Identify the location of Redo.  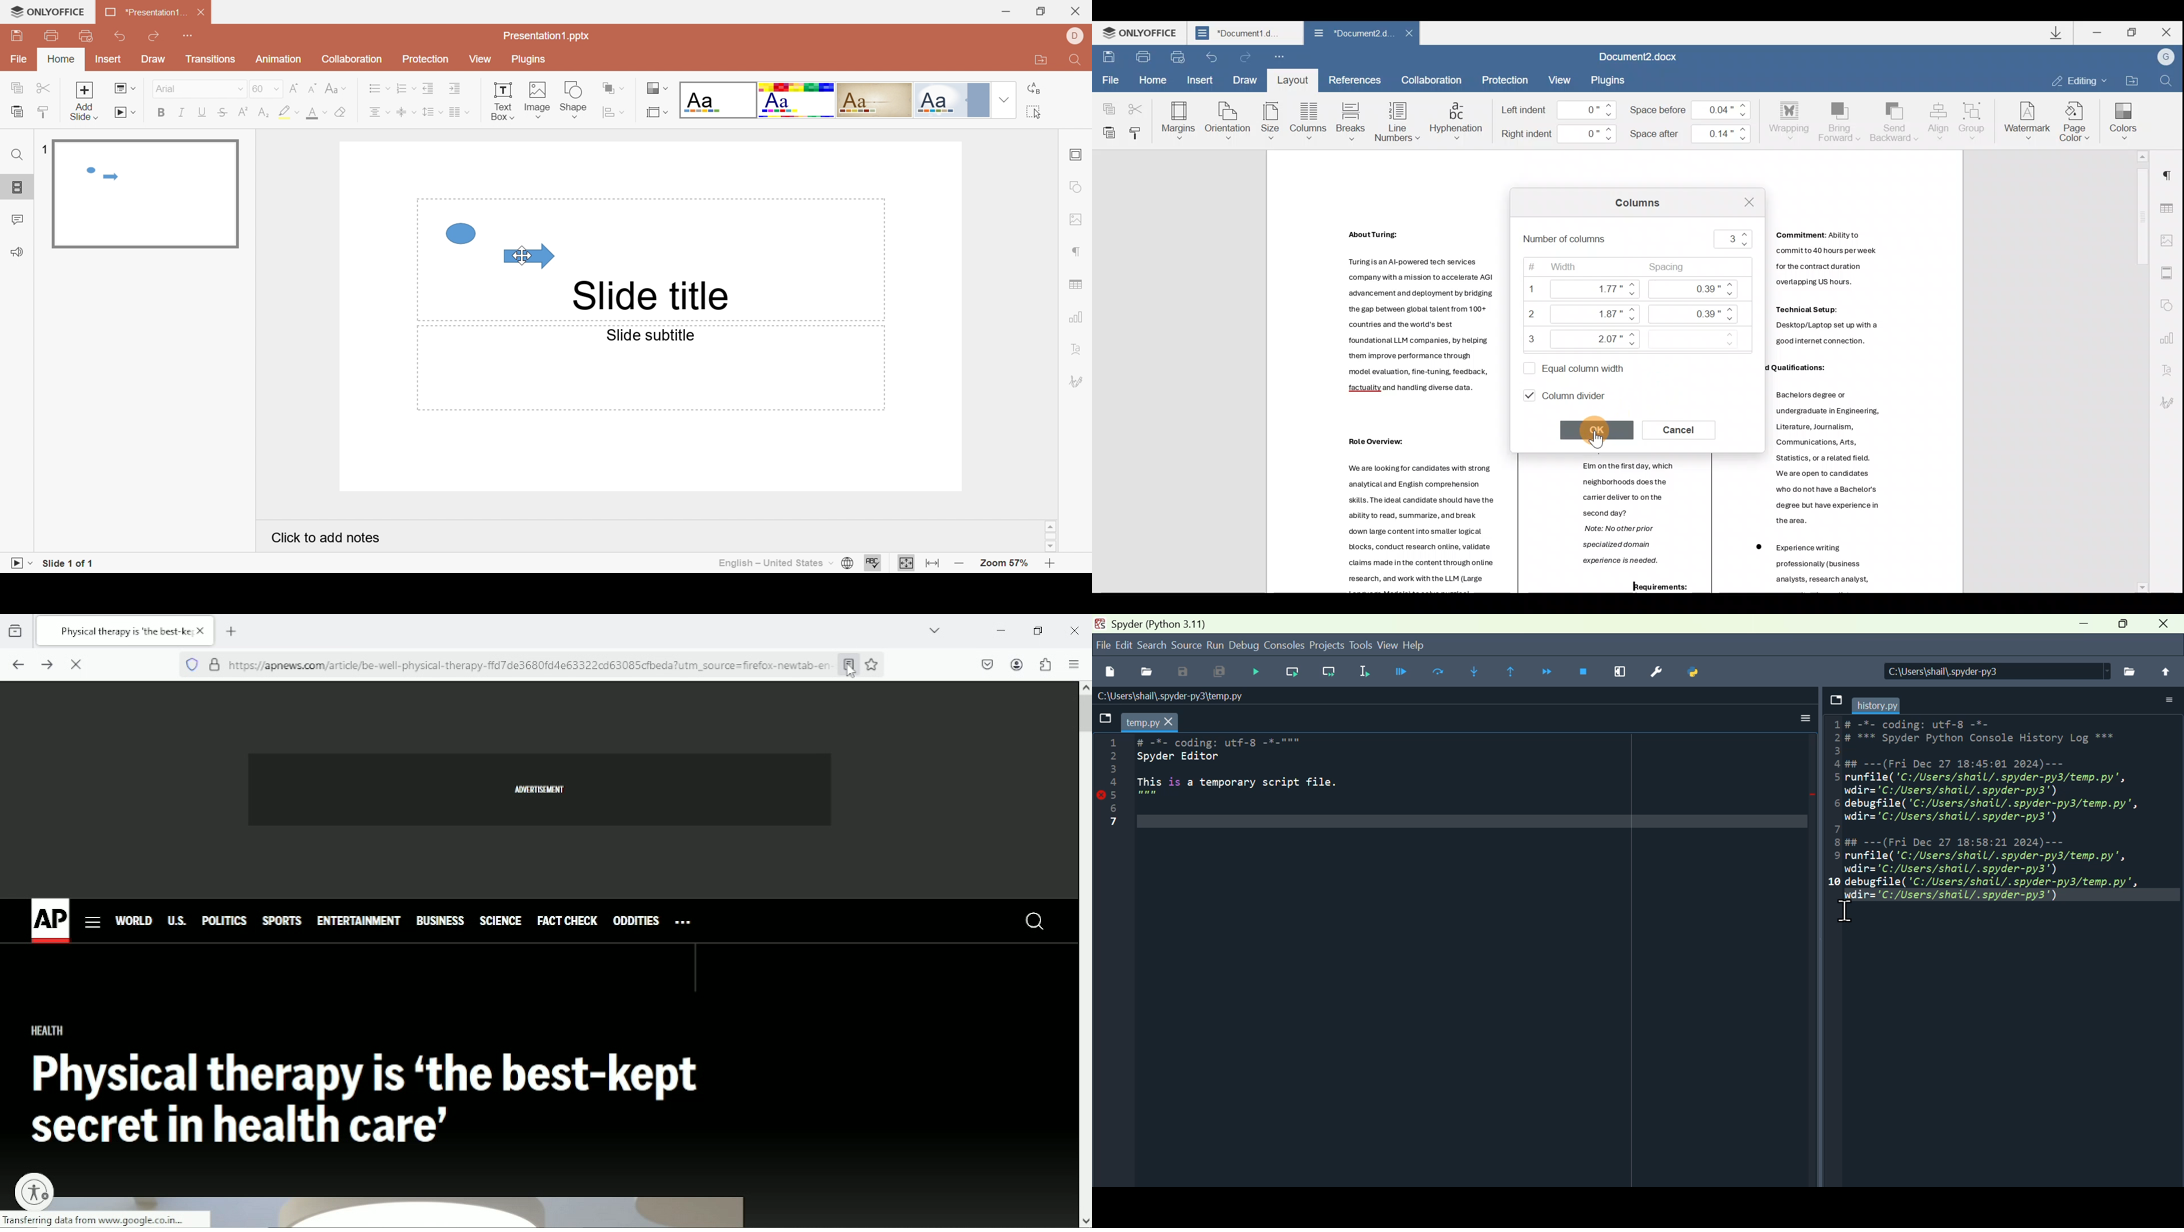
(155, 39).